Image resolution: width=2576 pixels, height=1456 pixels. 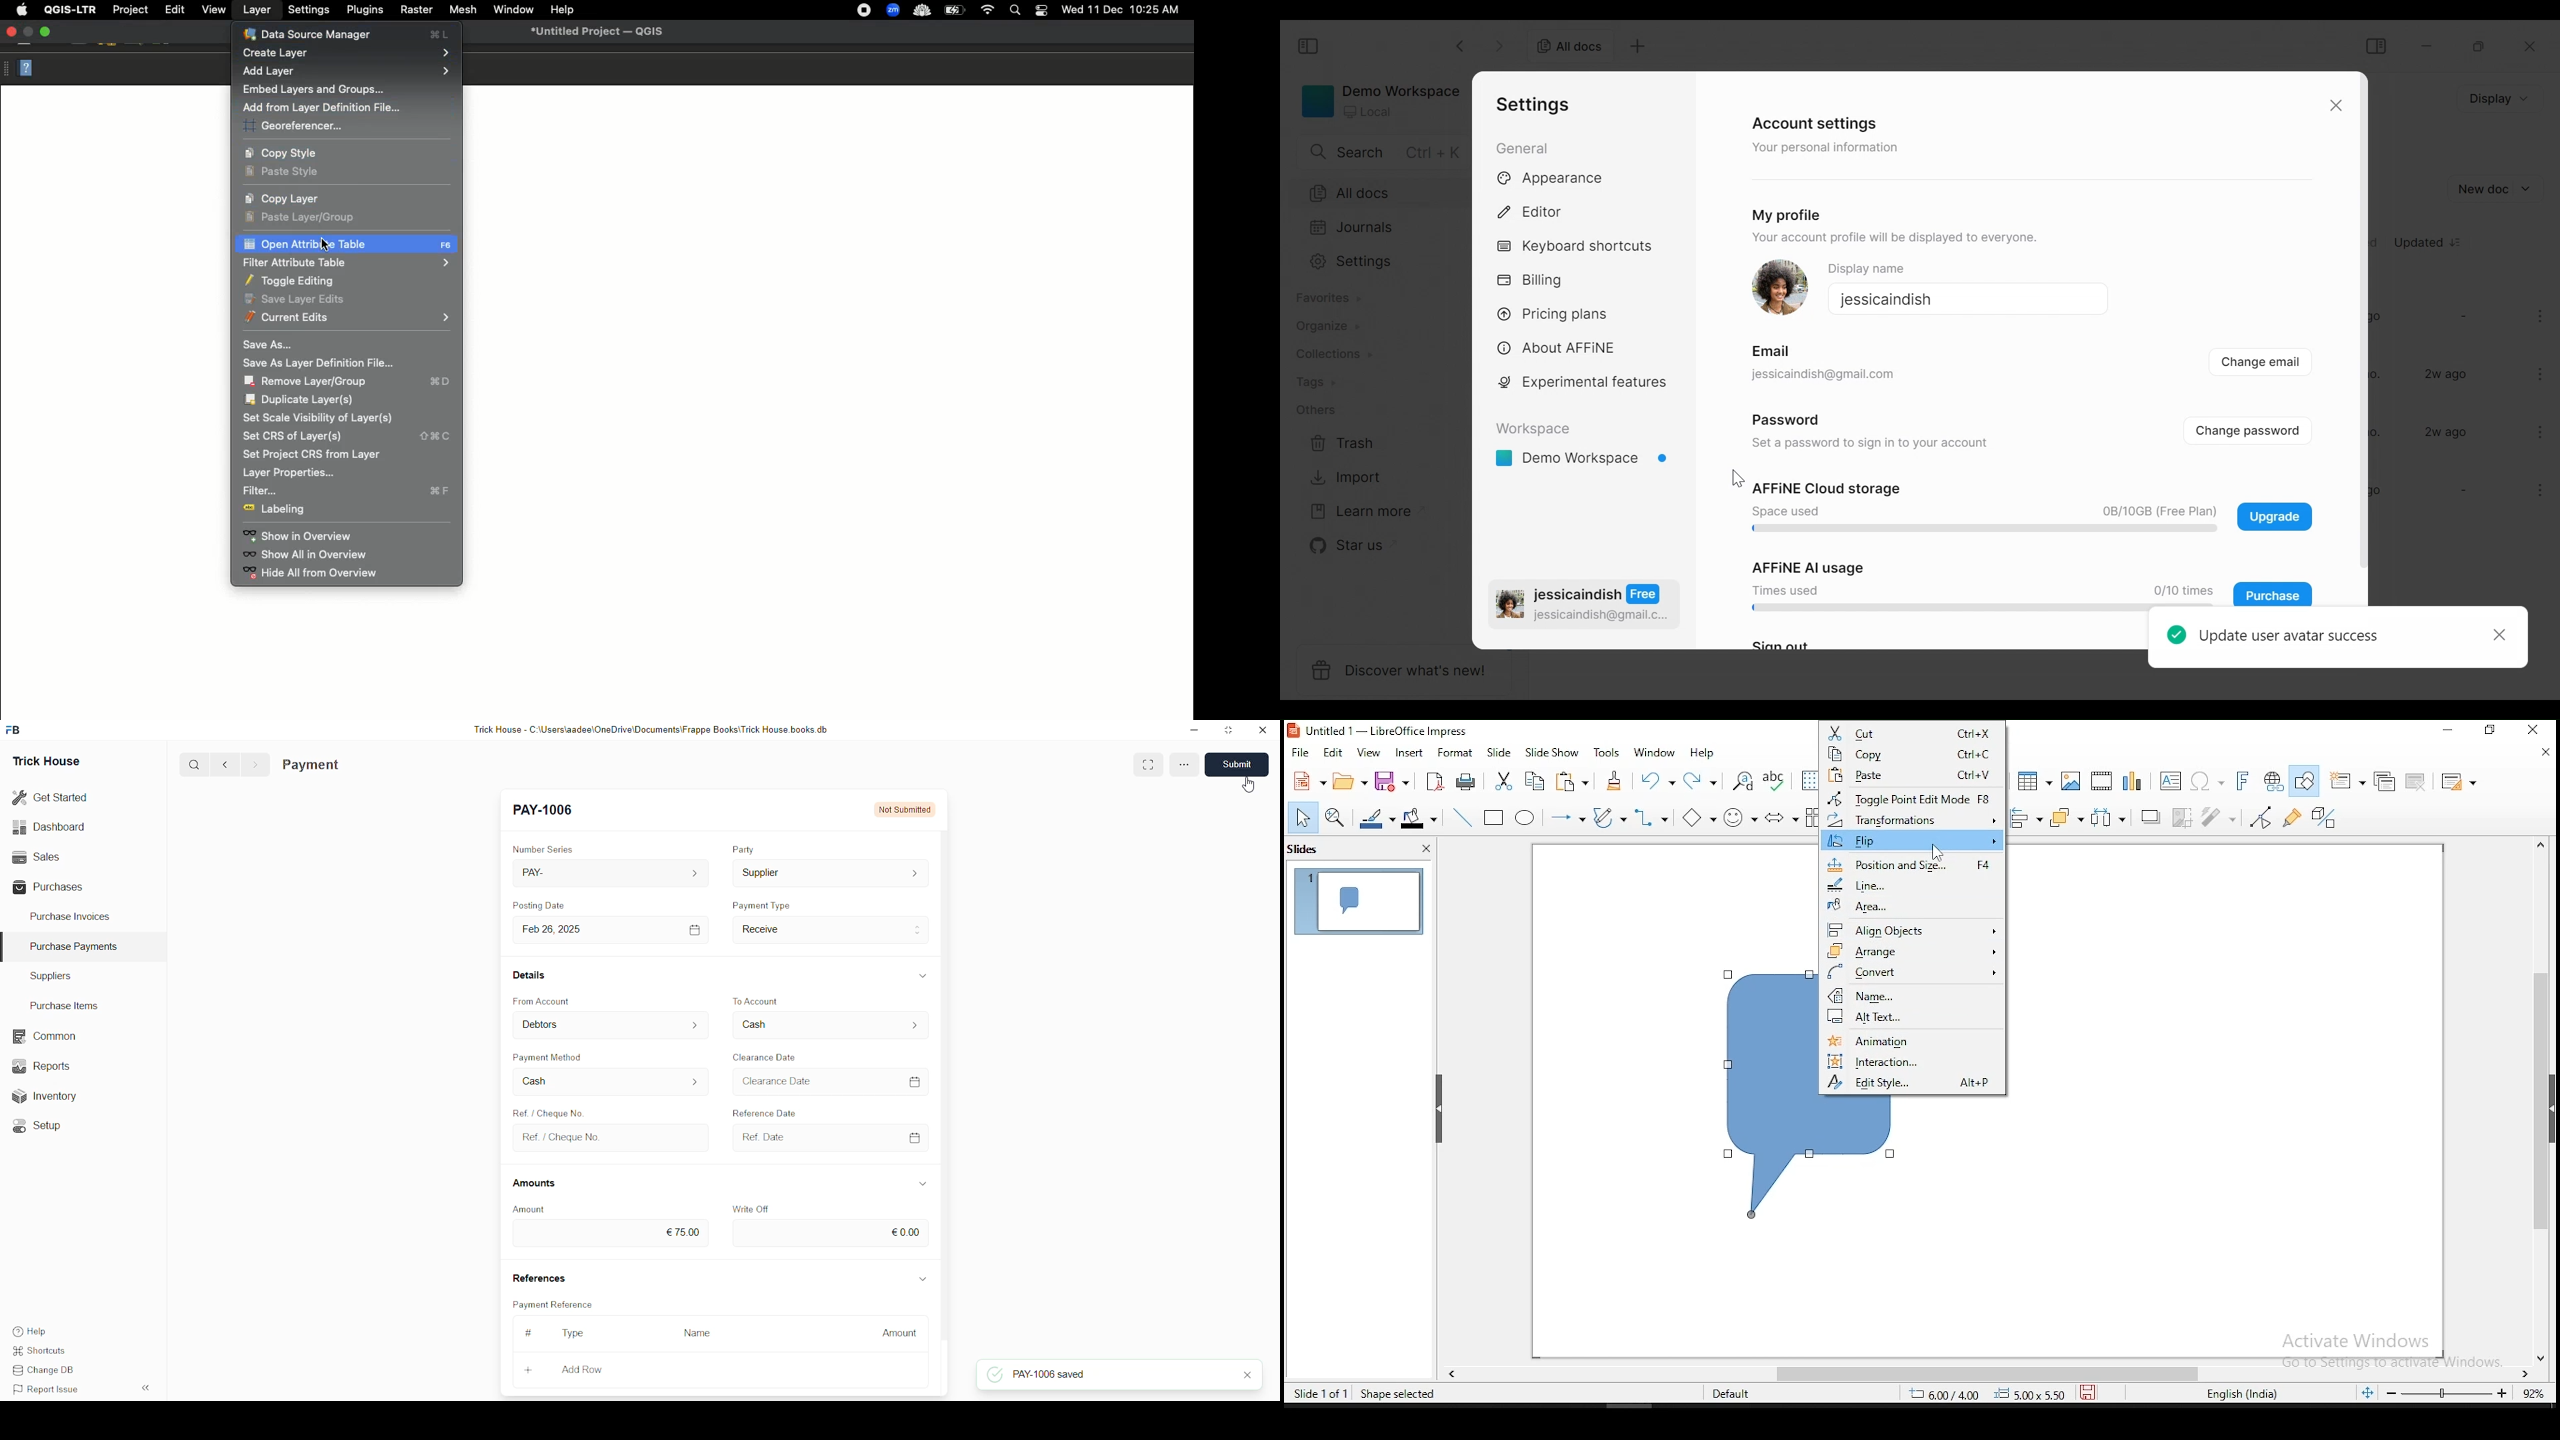 What do you see at coordinates (148, 1388) in the screenshot?
I see `expand` at bounding box center [148, 1388].